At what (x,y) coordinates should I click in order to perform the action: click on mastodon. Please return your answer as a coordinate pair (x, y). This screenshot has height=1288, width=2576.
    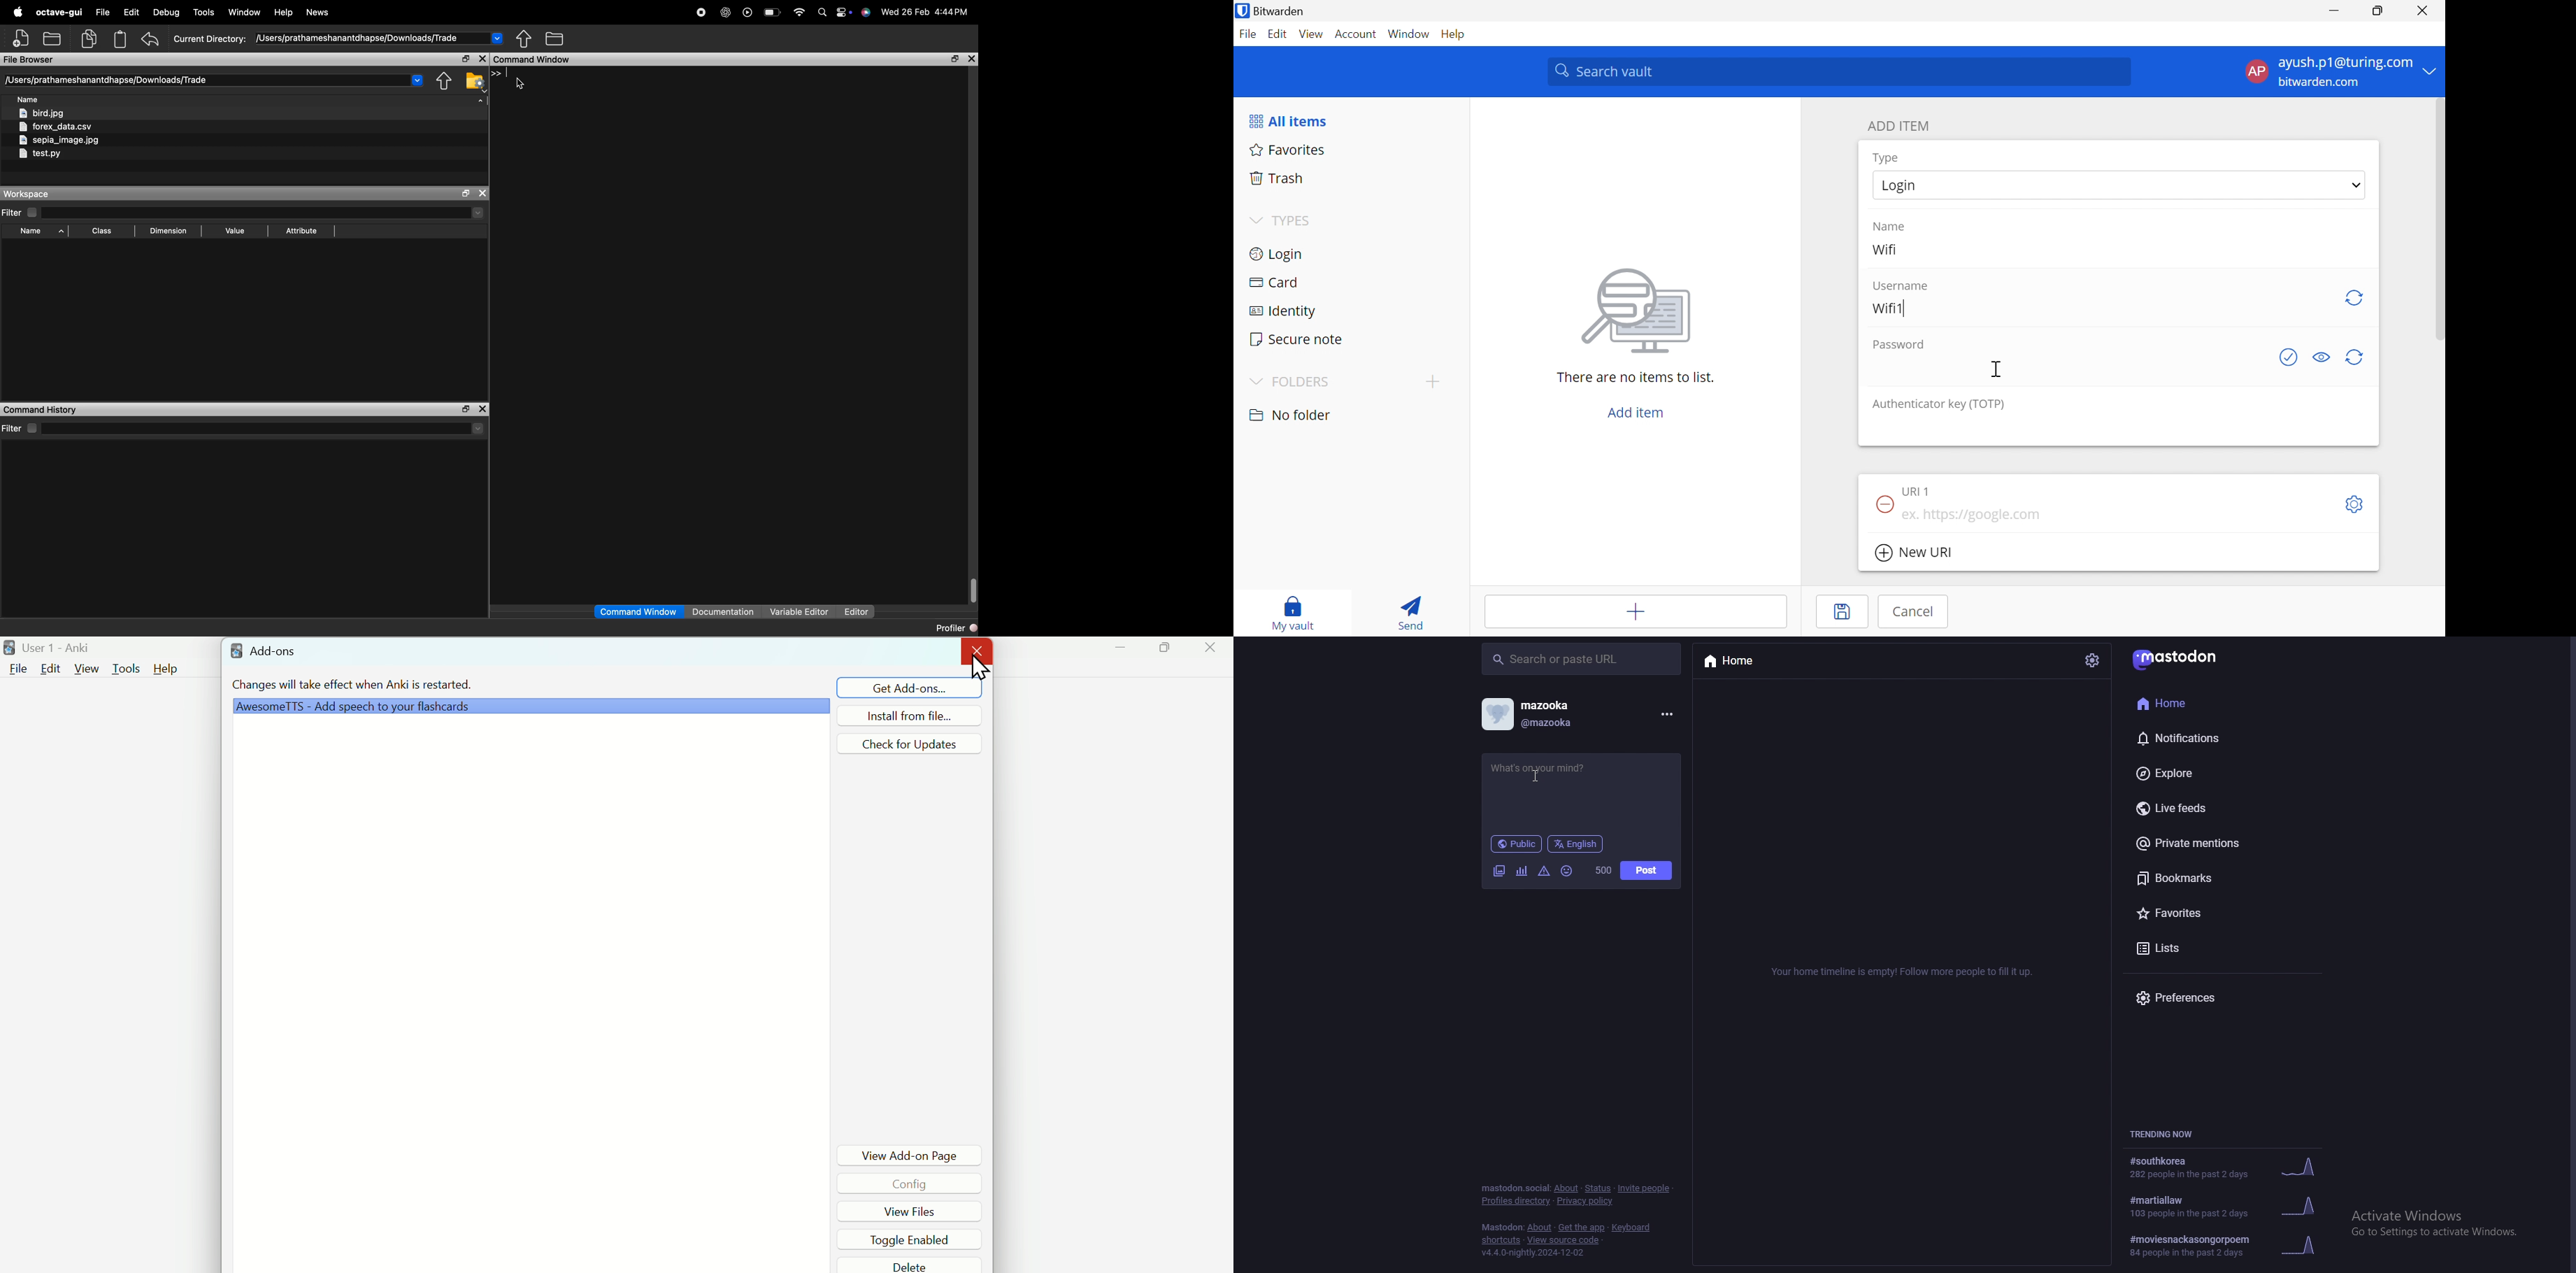
    Looking at the image, I should click on (2197, 658).